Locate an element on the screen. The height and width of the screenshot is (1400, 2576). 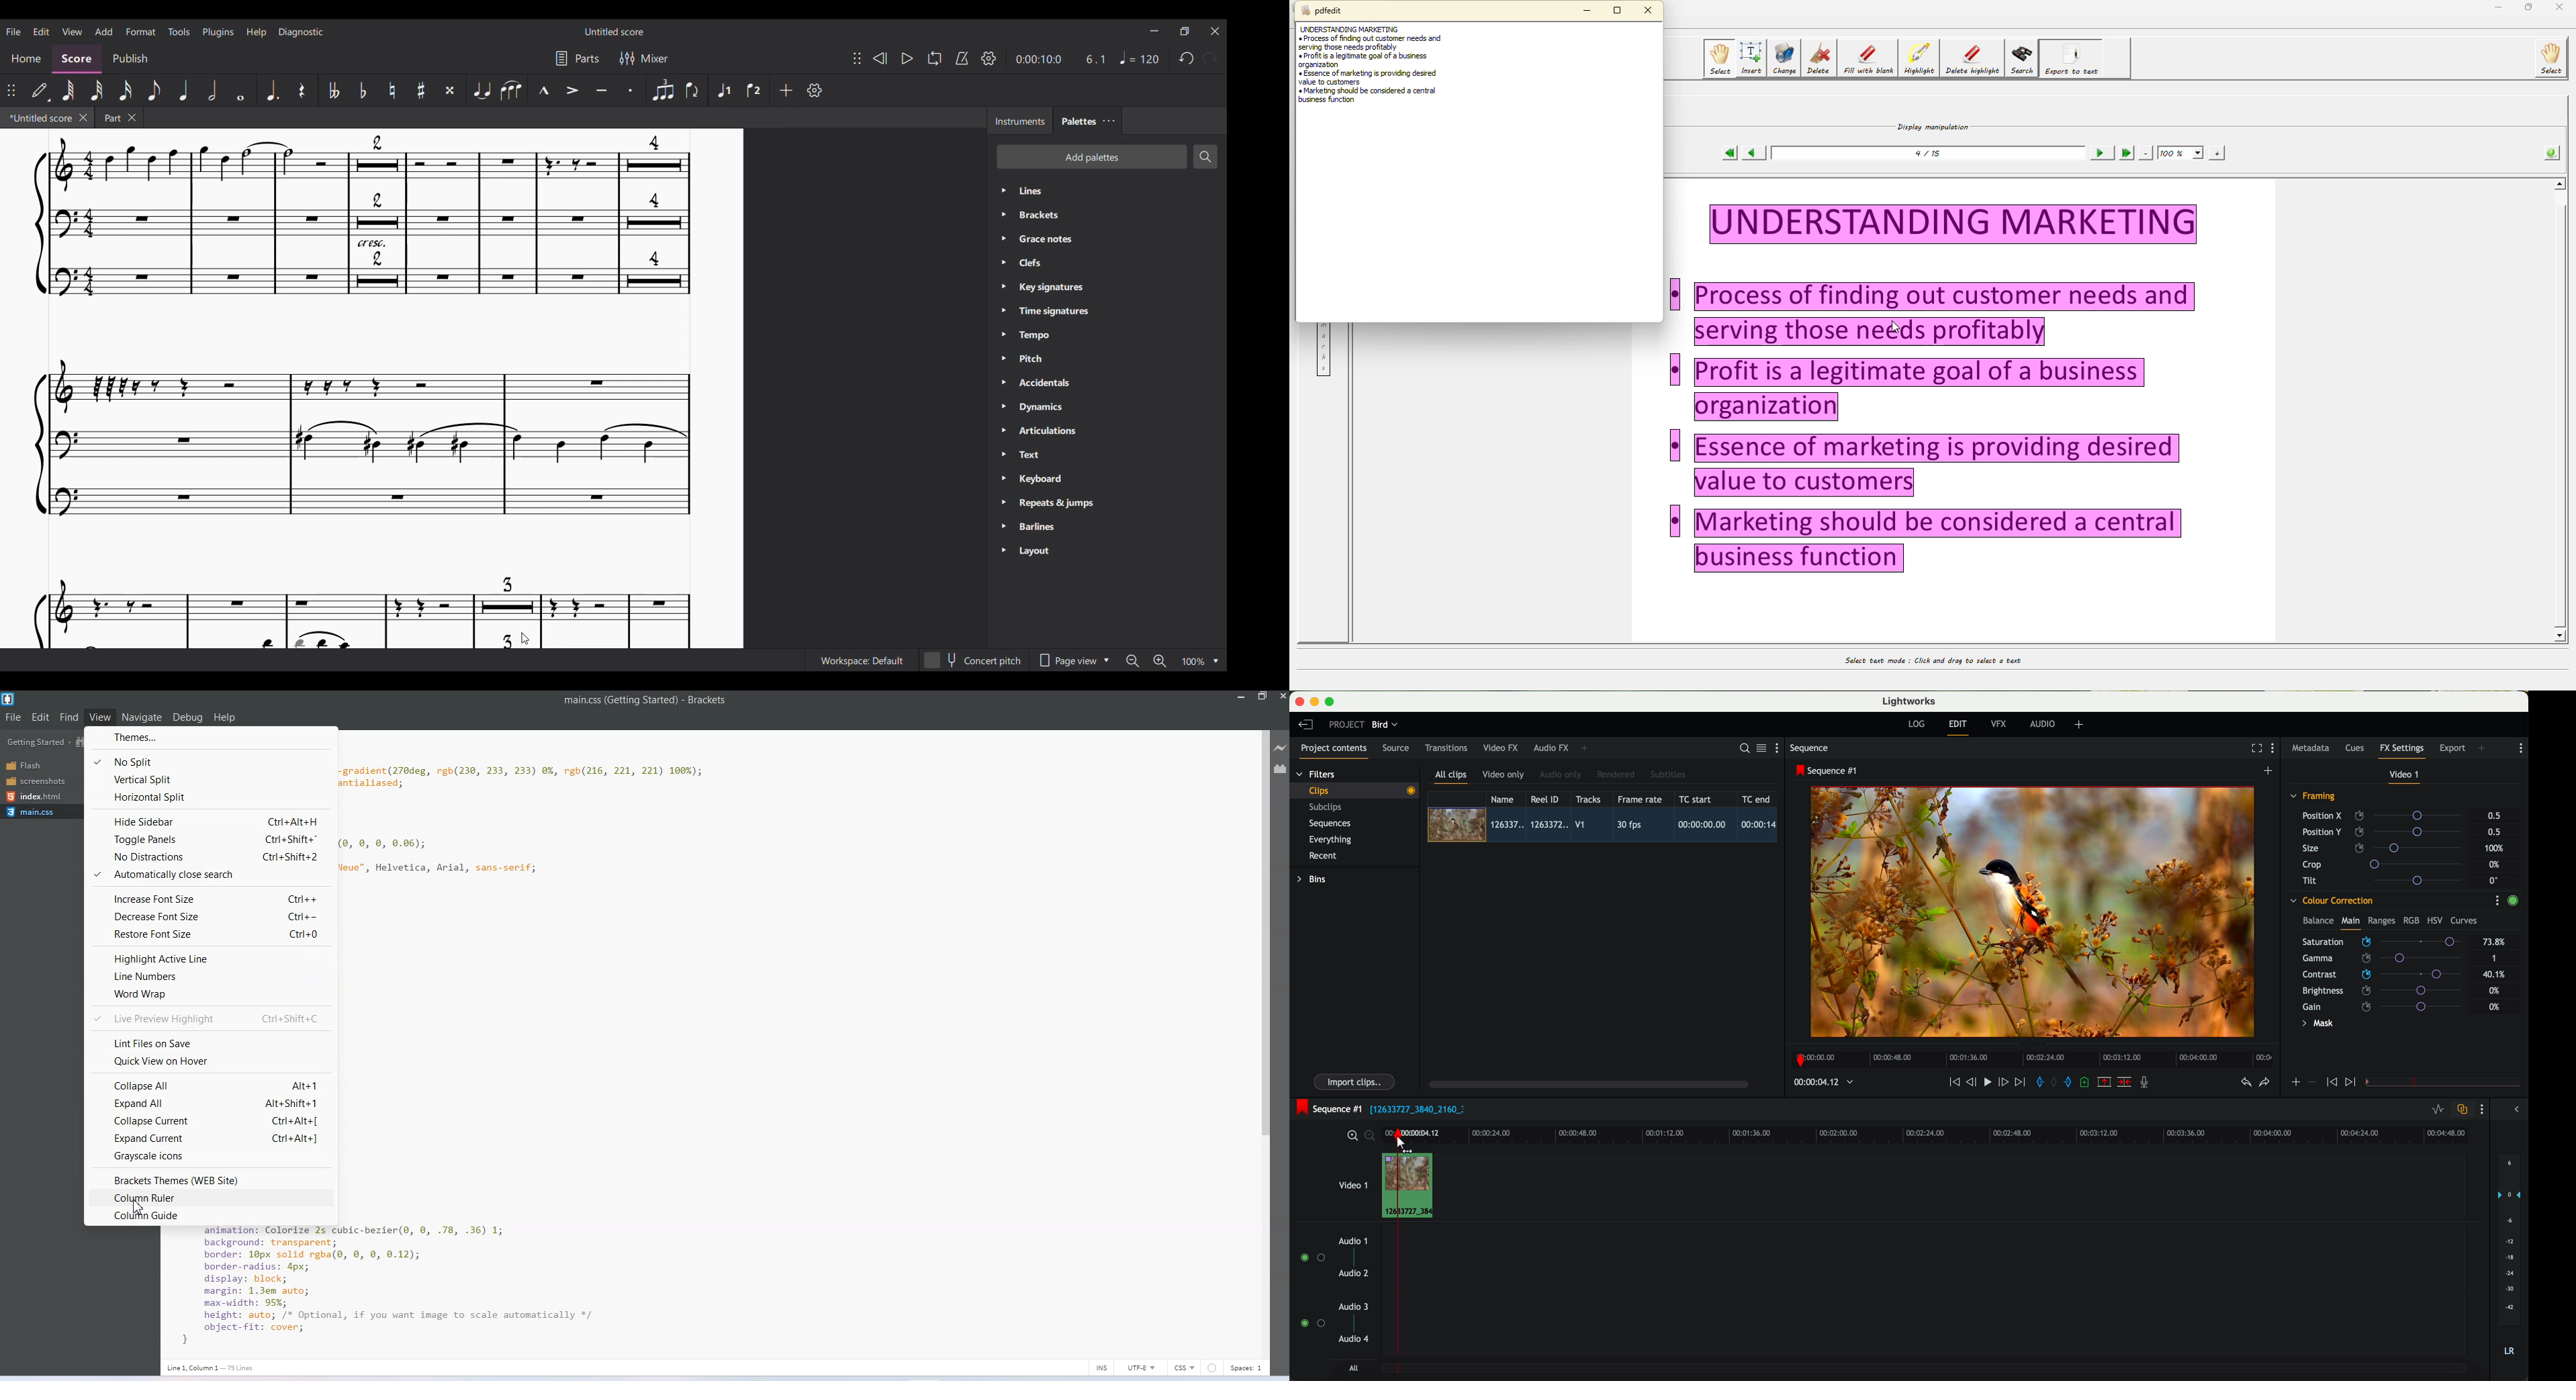
Reel ID is located at coordinates (1547, 799).